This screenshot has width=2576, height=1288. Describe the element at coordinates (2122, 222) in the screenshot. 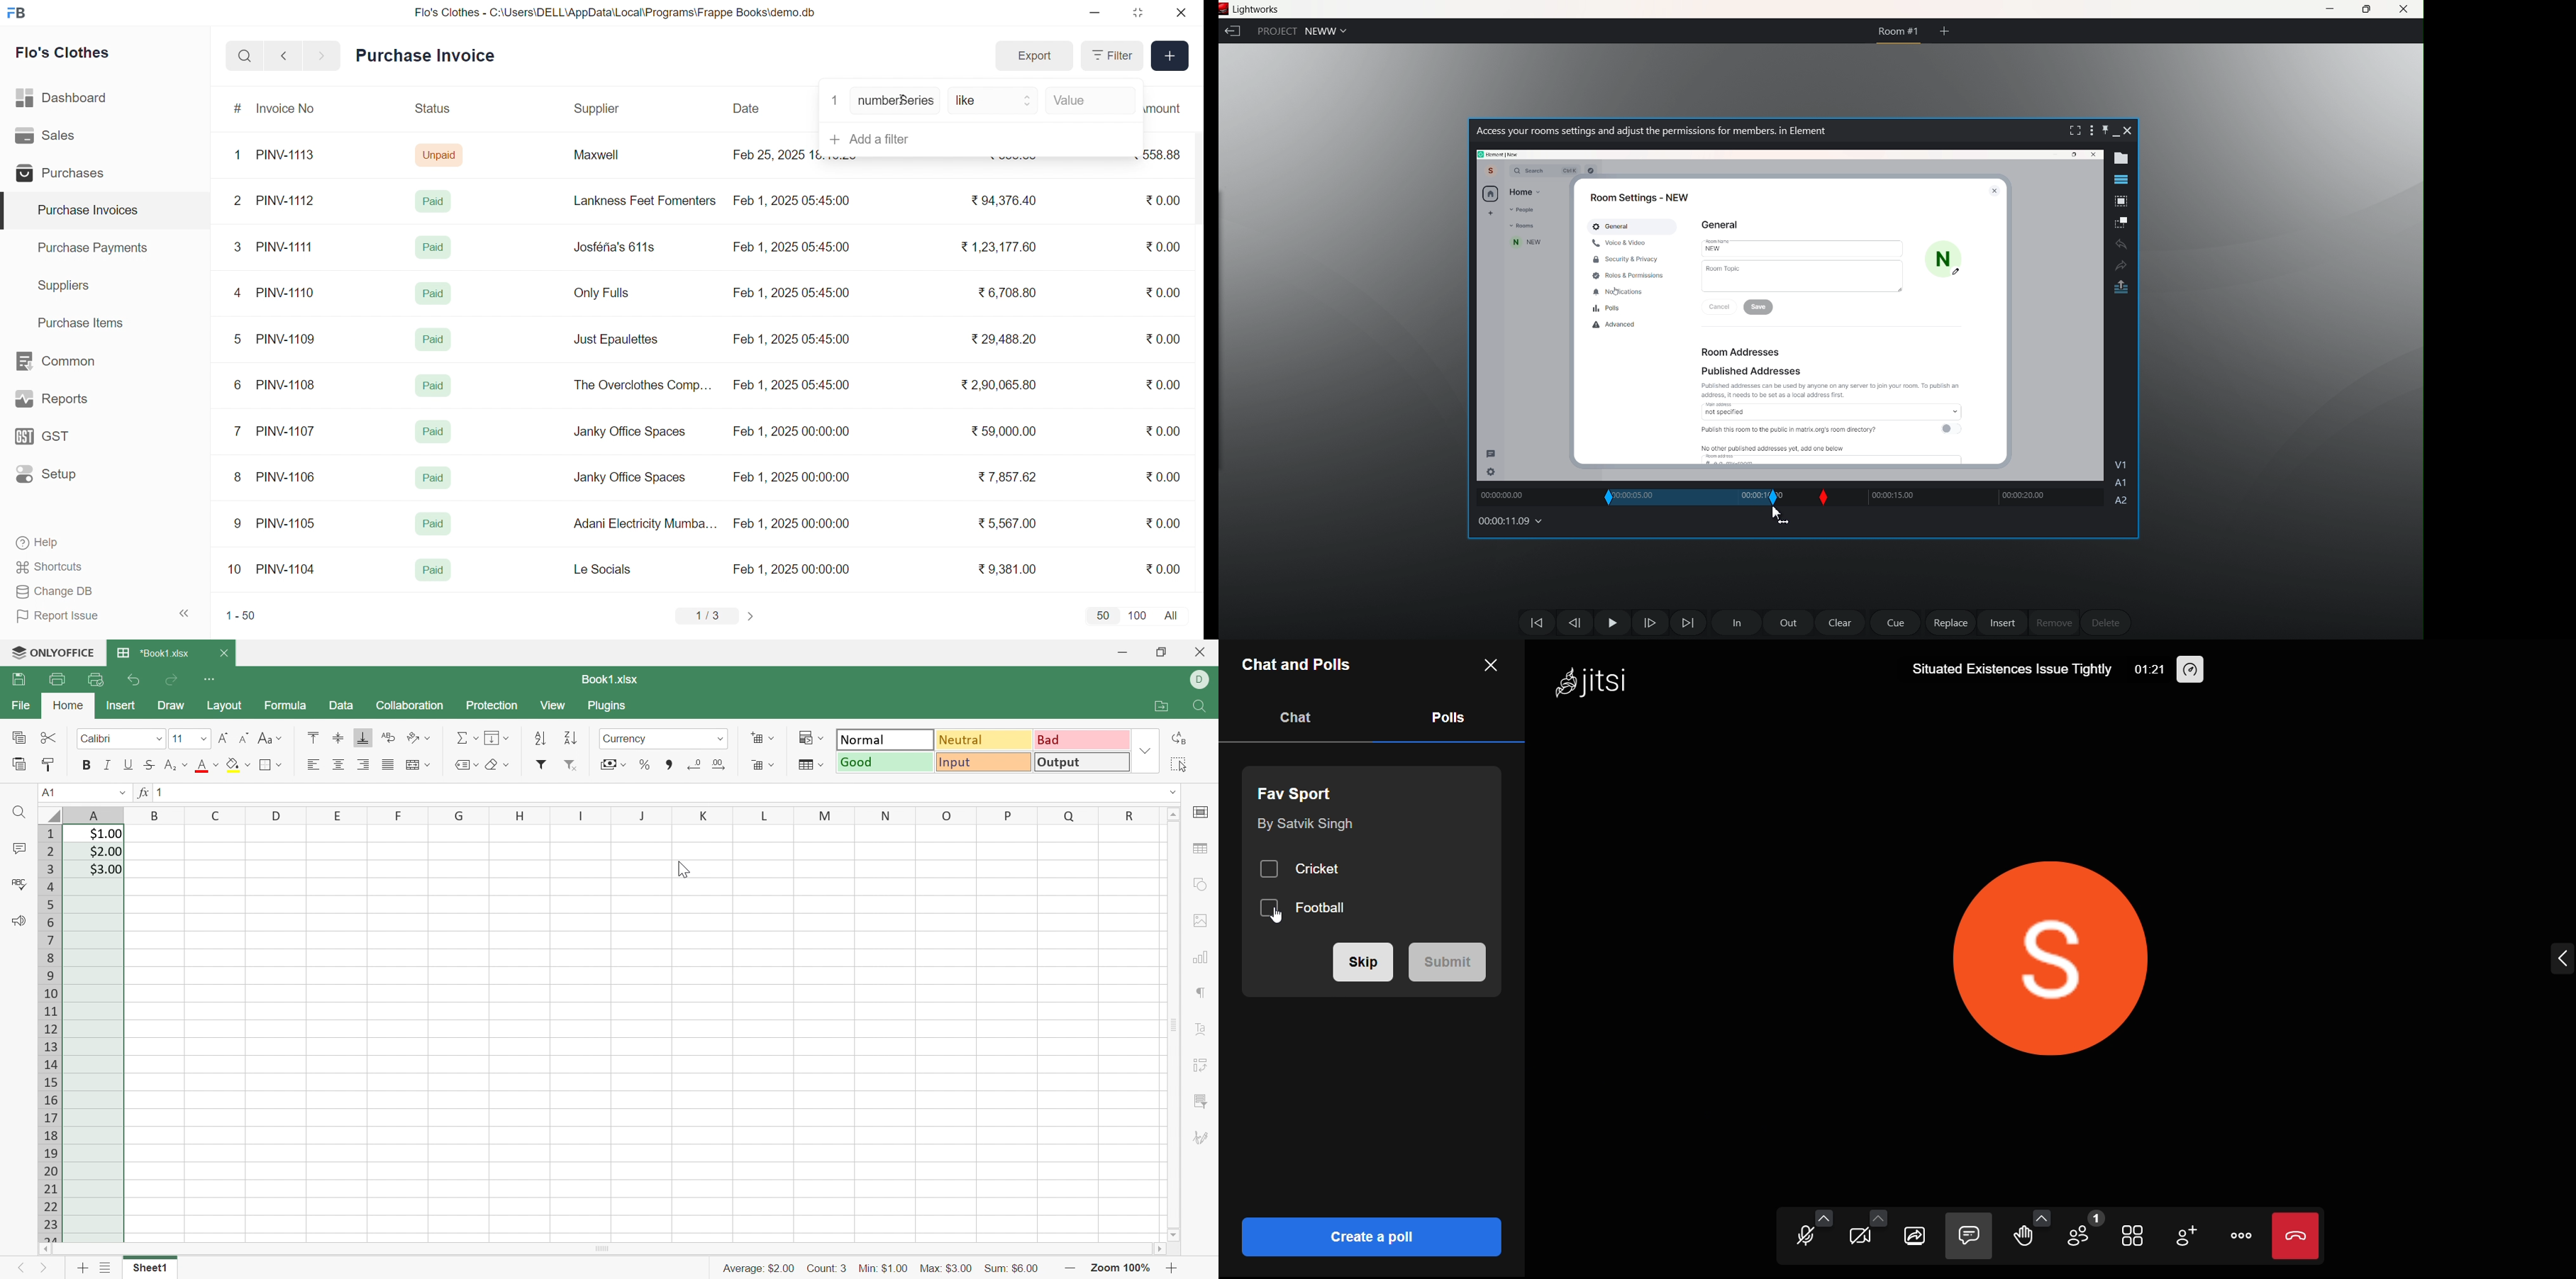

I see `make subclip` at that location.